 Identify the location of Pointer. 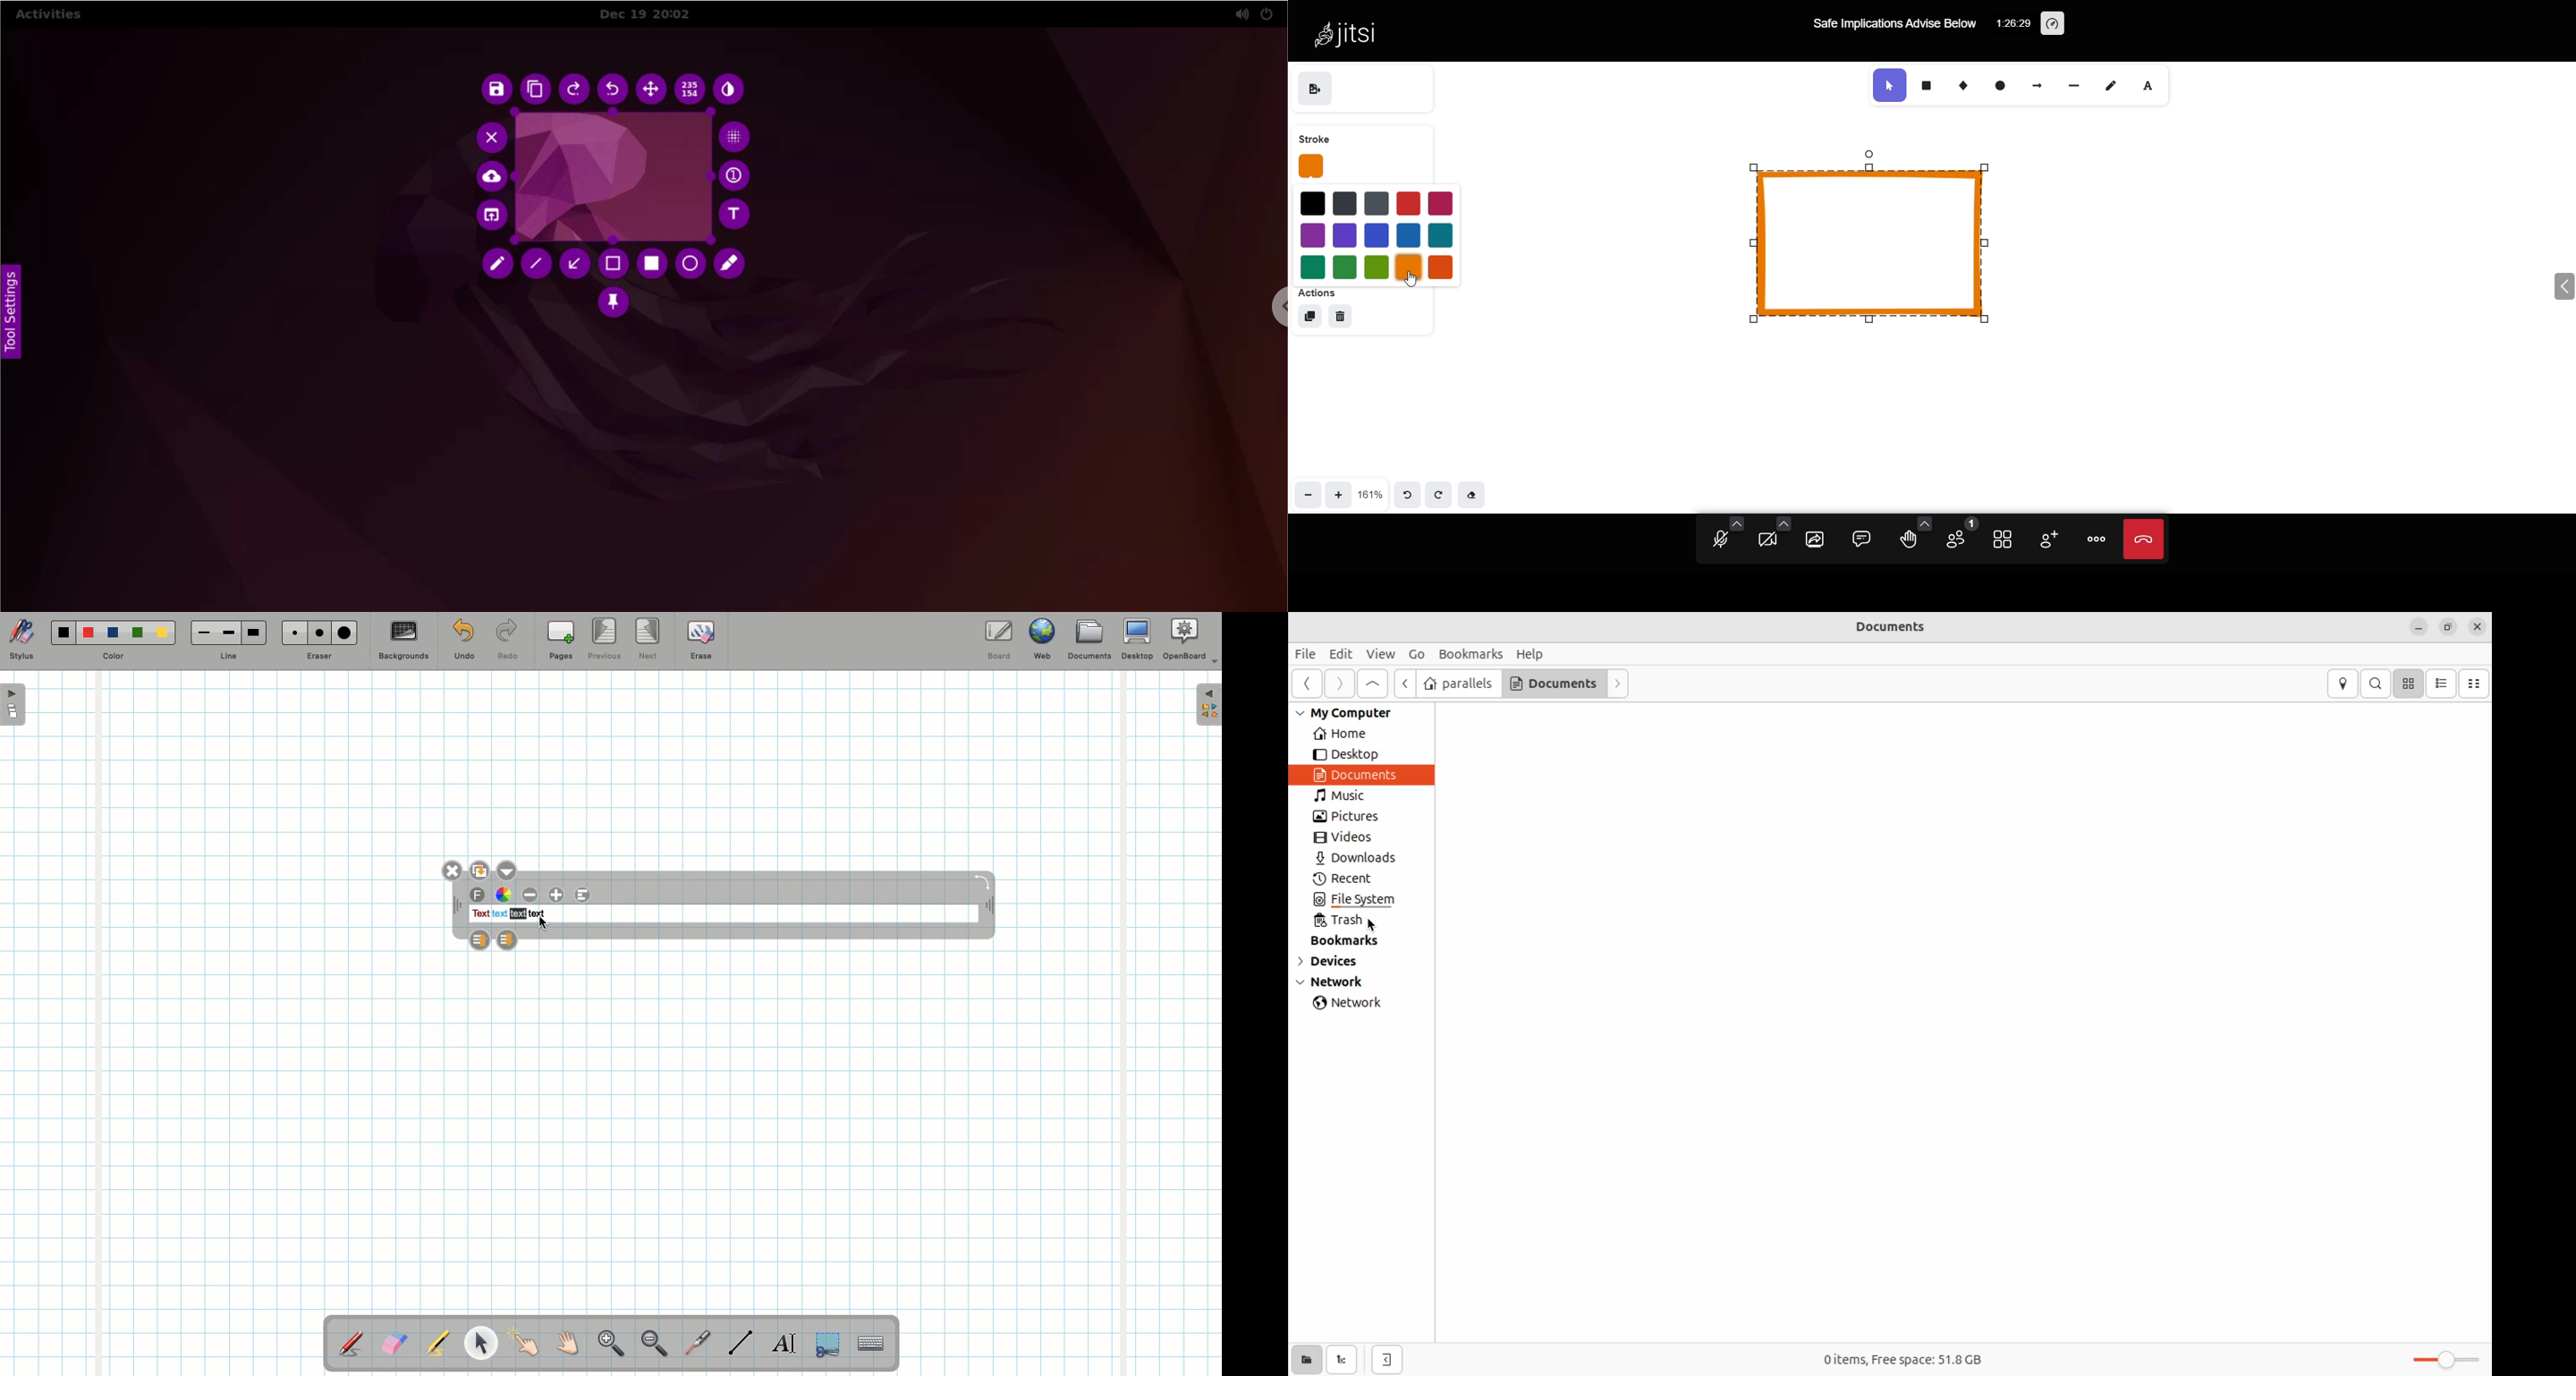
(480, 1343).